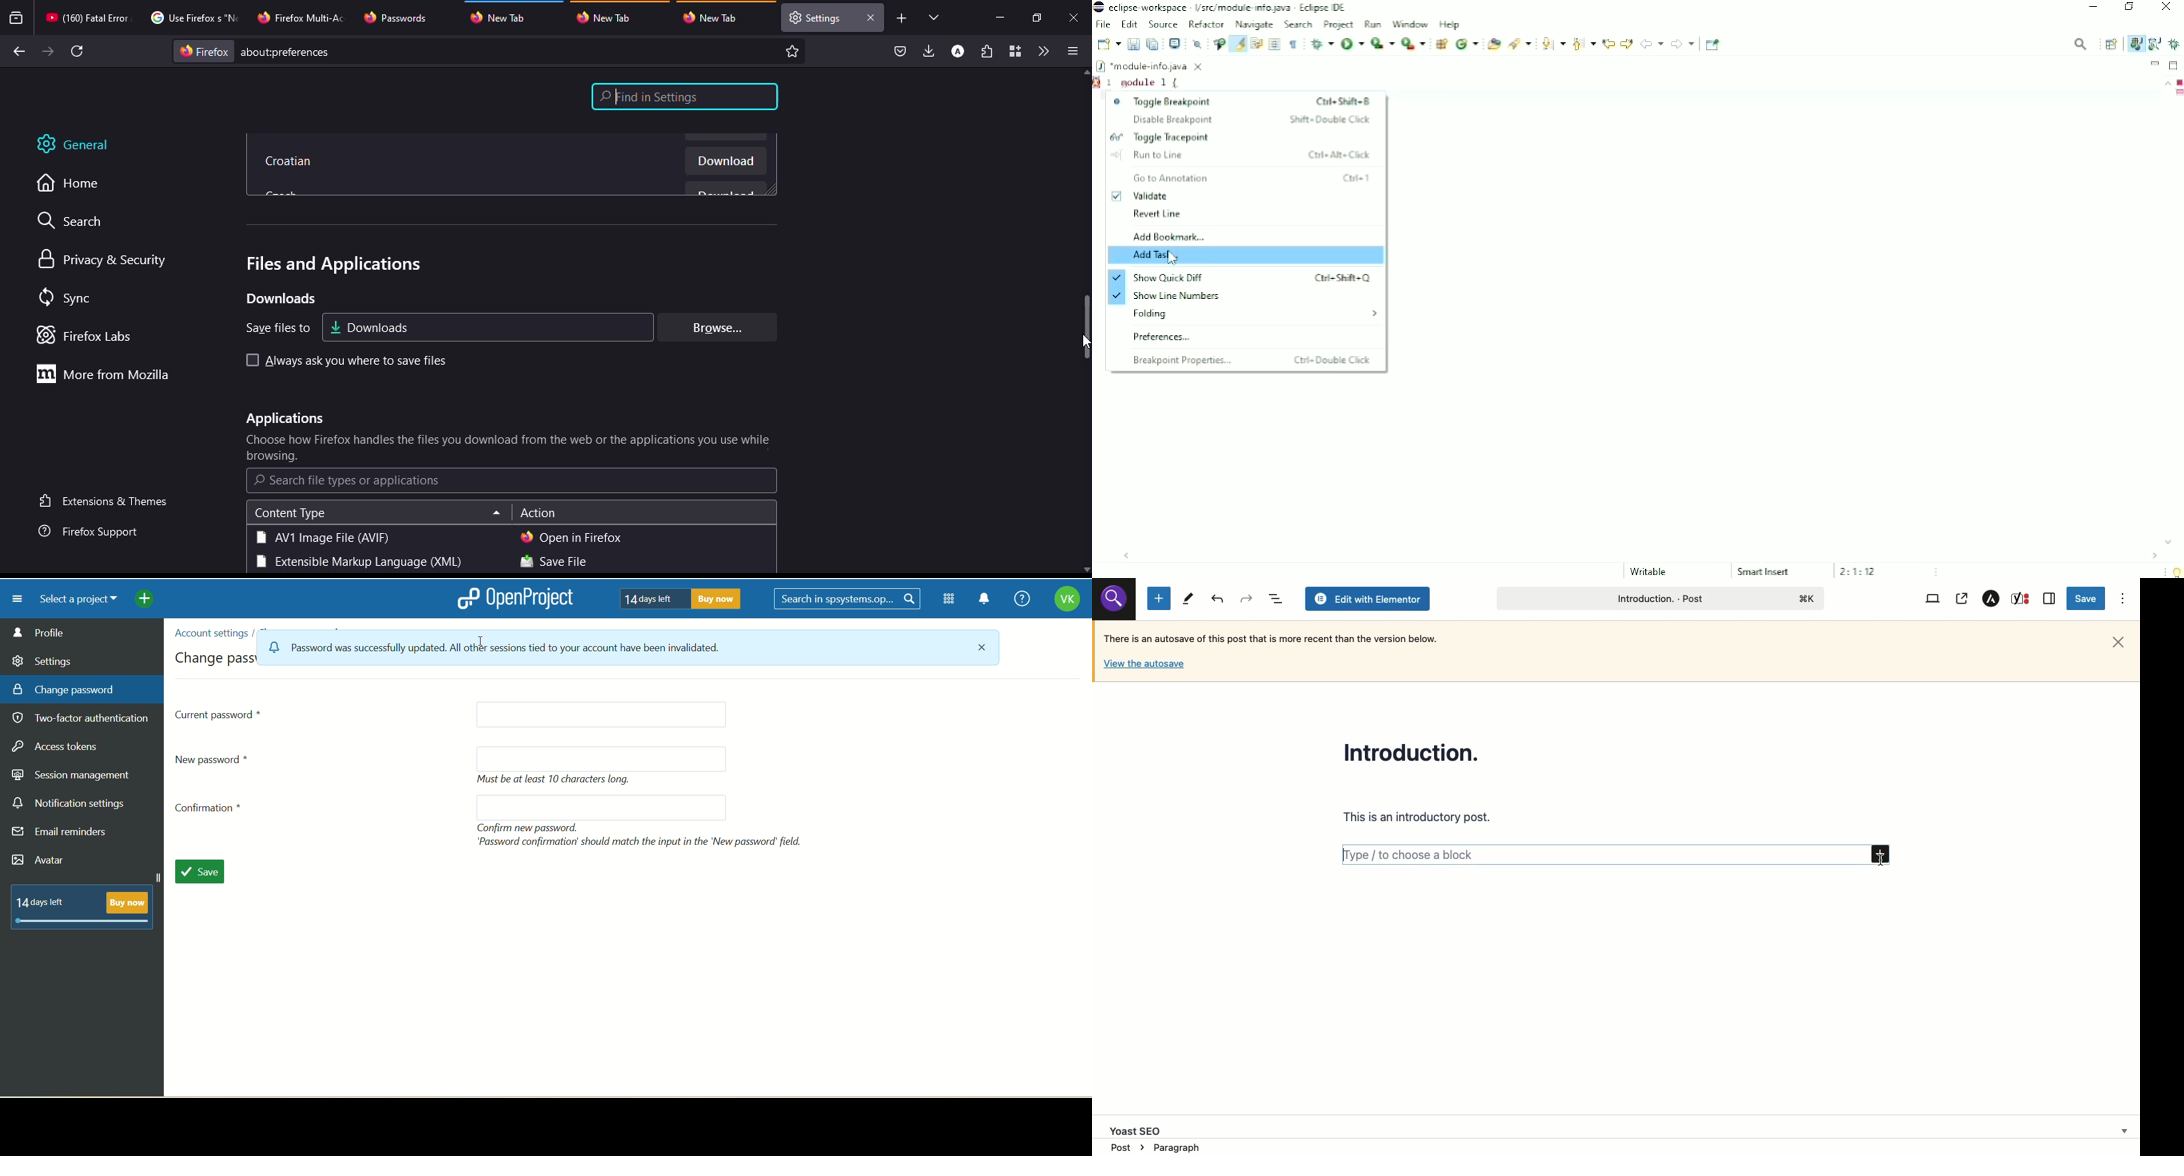 This screenshot has height=1176, width=2184. What do you see at coordinates (78, 51) in the screenshot?
I see `refresh` at bounding box center [78, 51].